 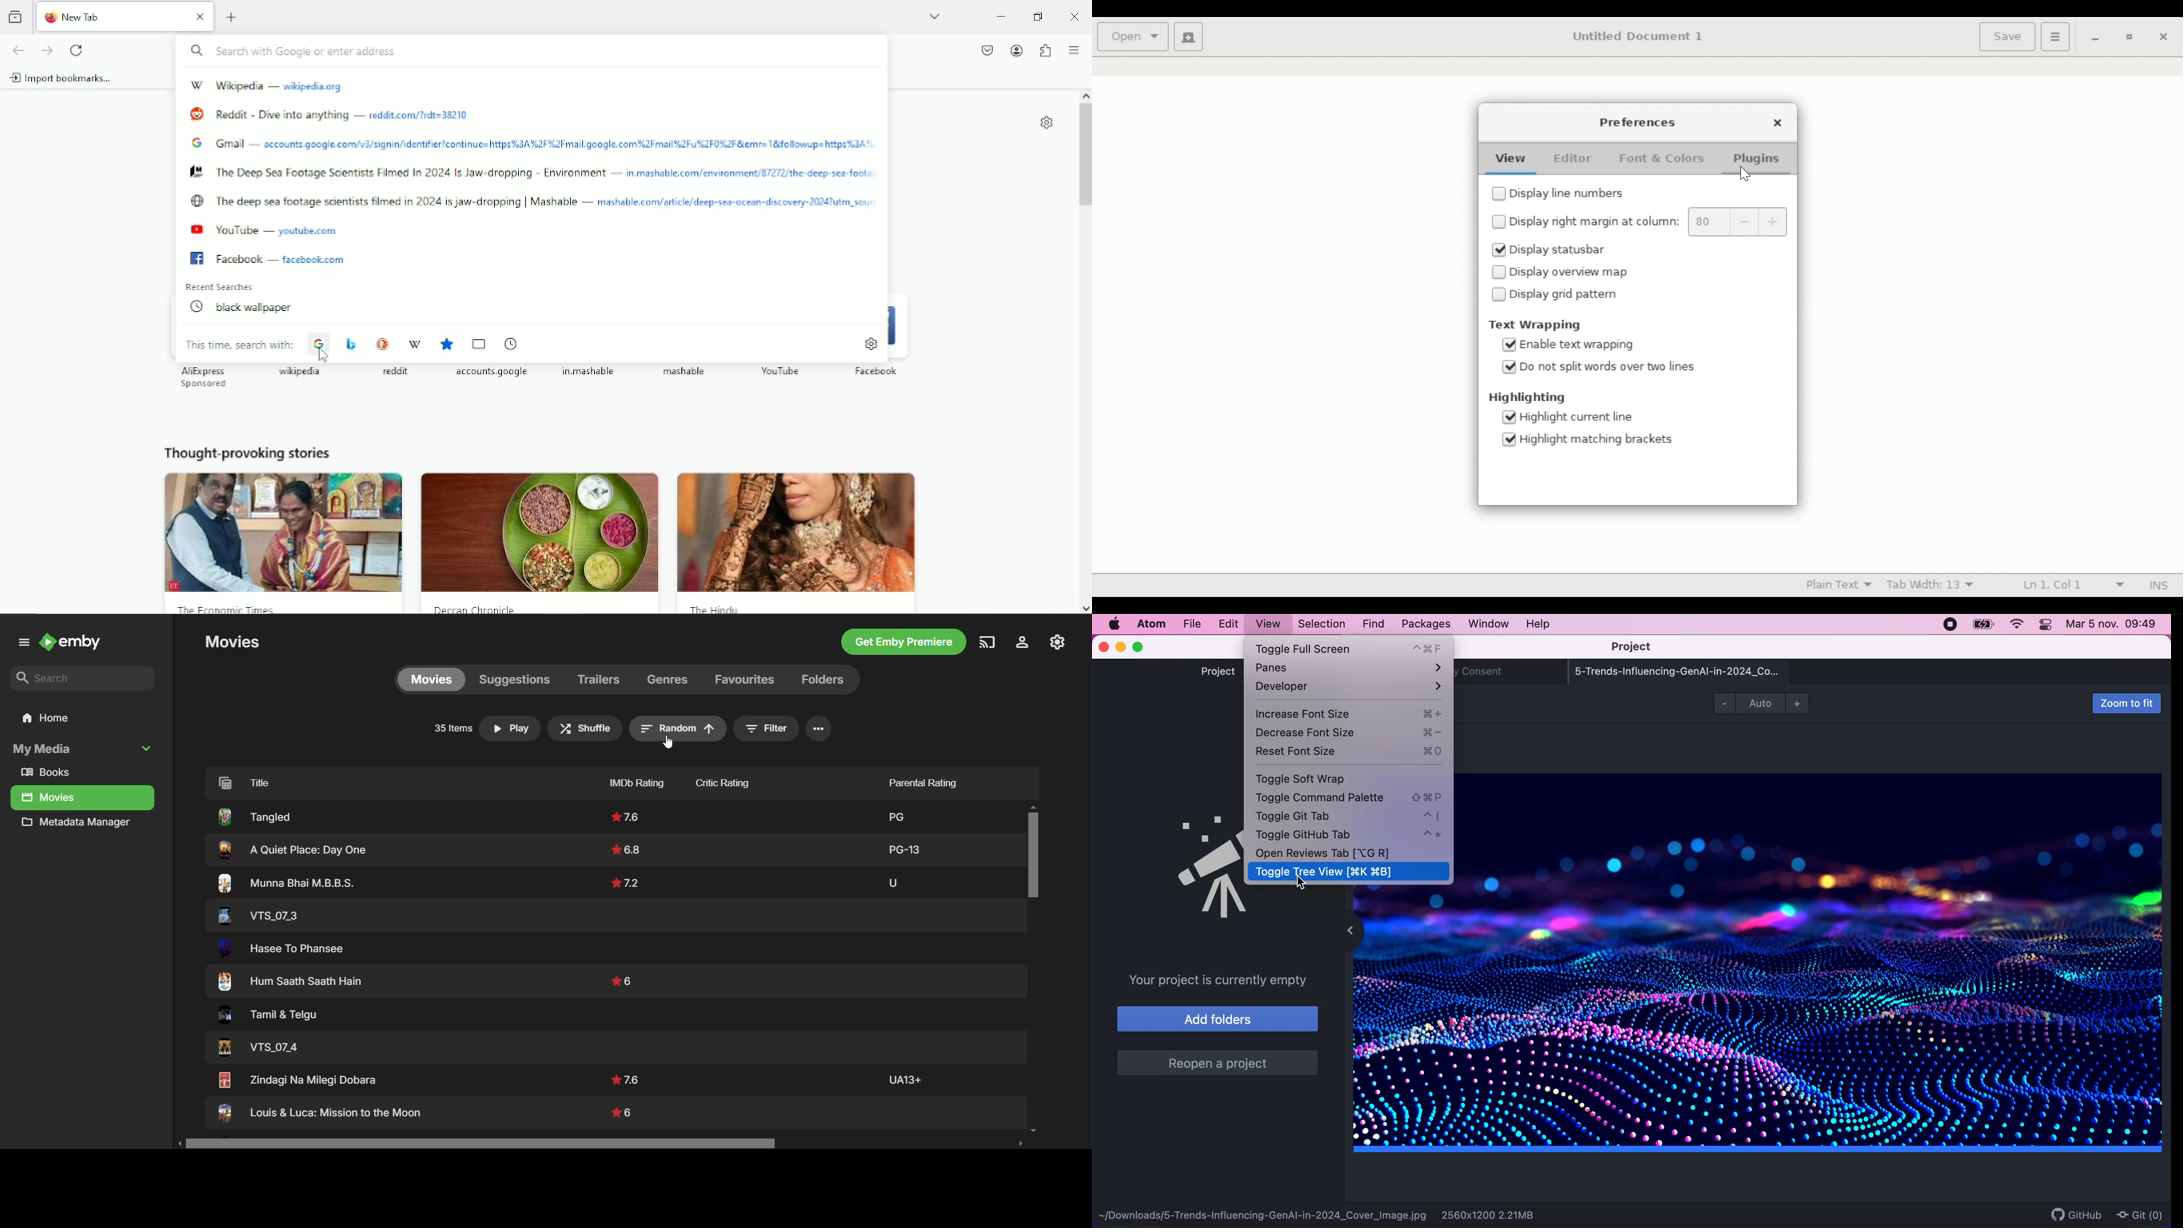 I want to click on , so click(x=627, y=1079).